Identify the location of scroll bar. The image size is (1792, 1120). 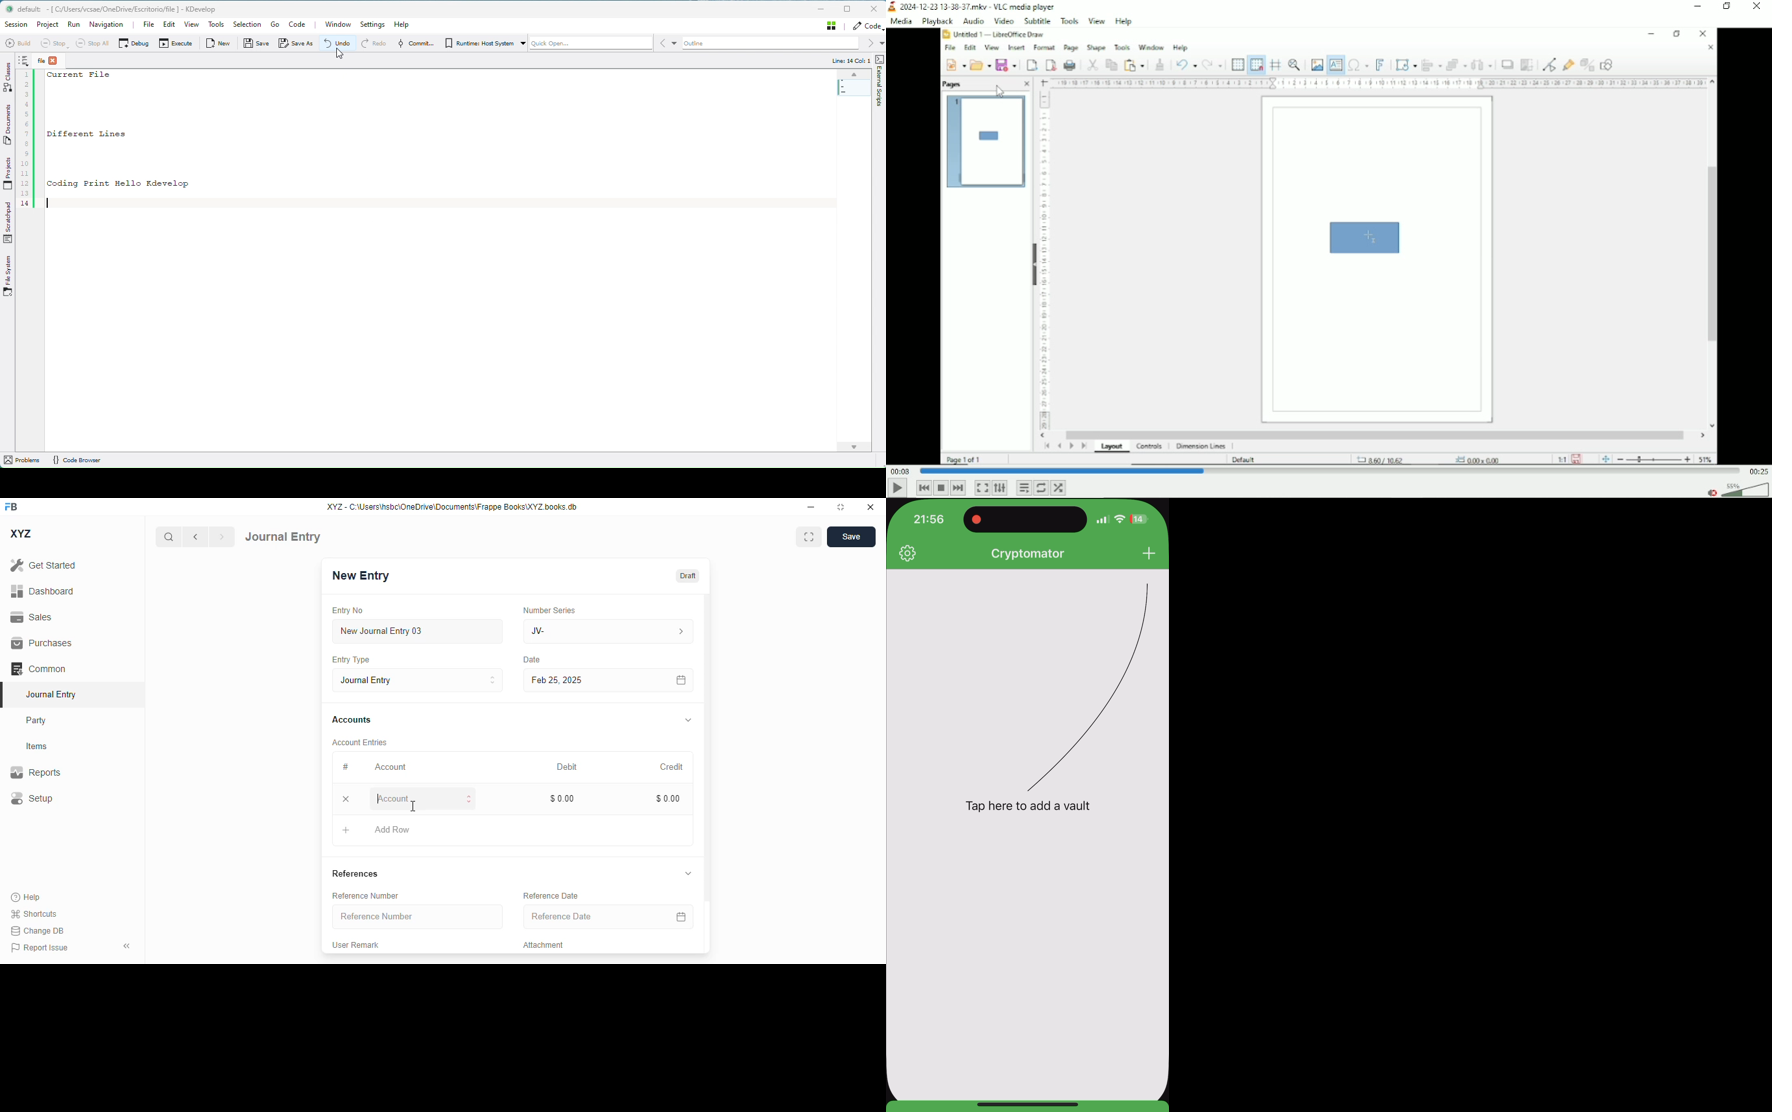
(708, 773).